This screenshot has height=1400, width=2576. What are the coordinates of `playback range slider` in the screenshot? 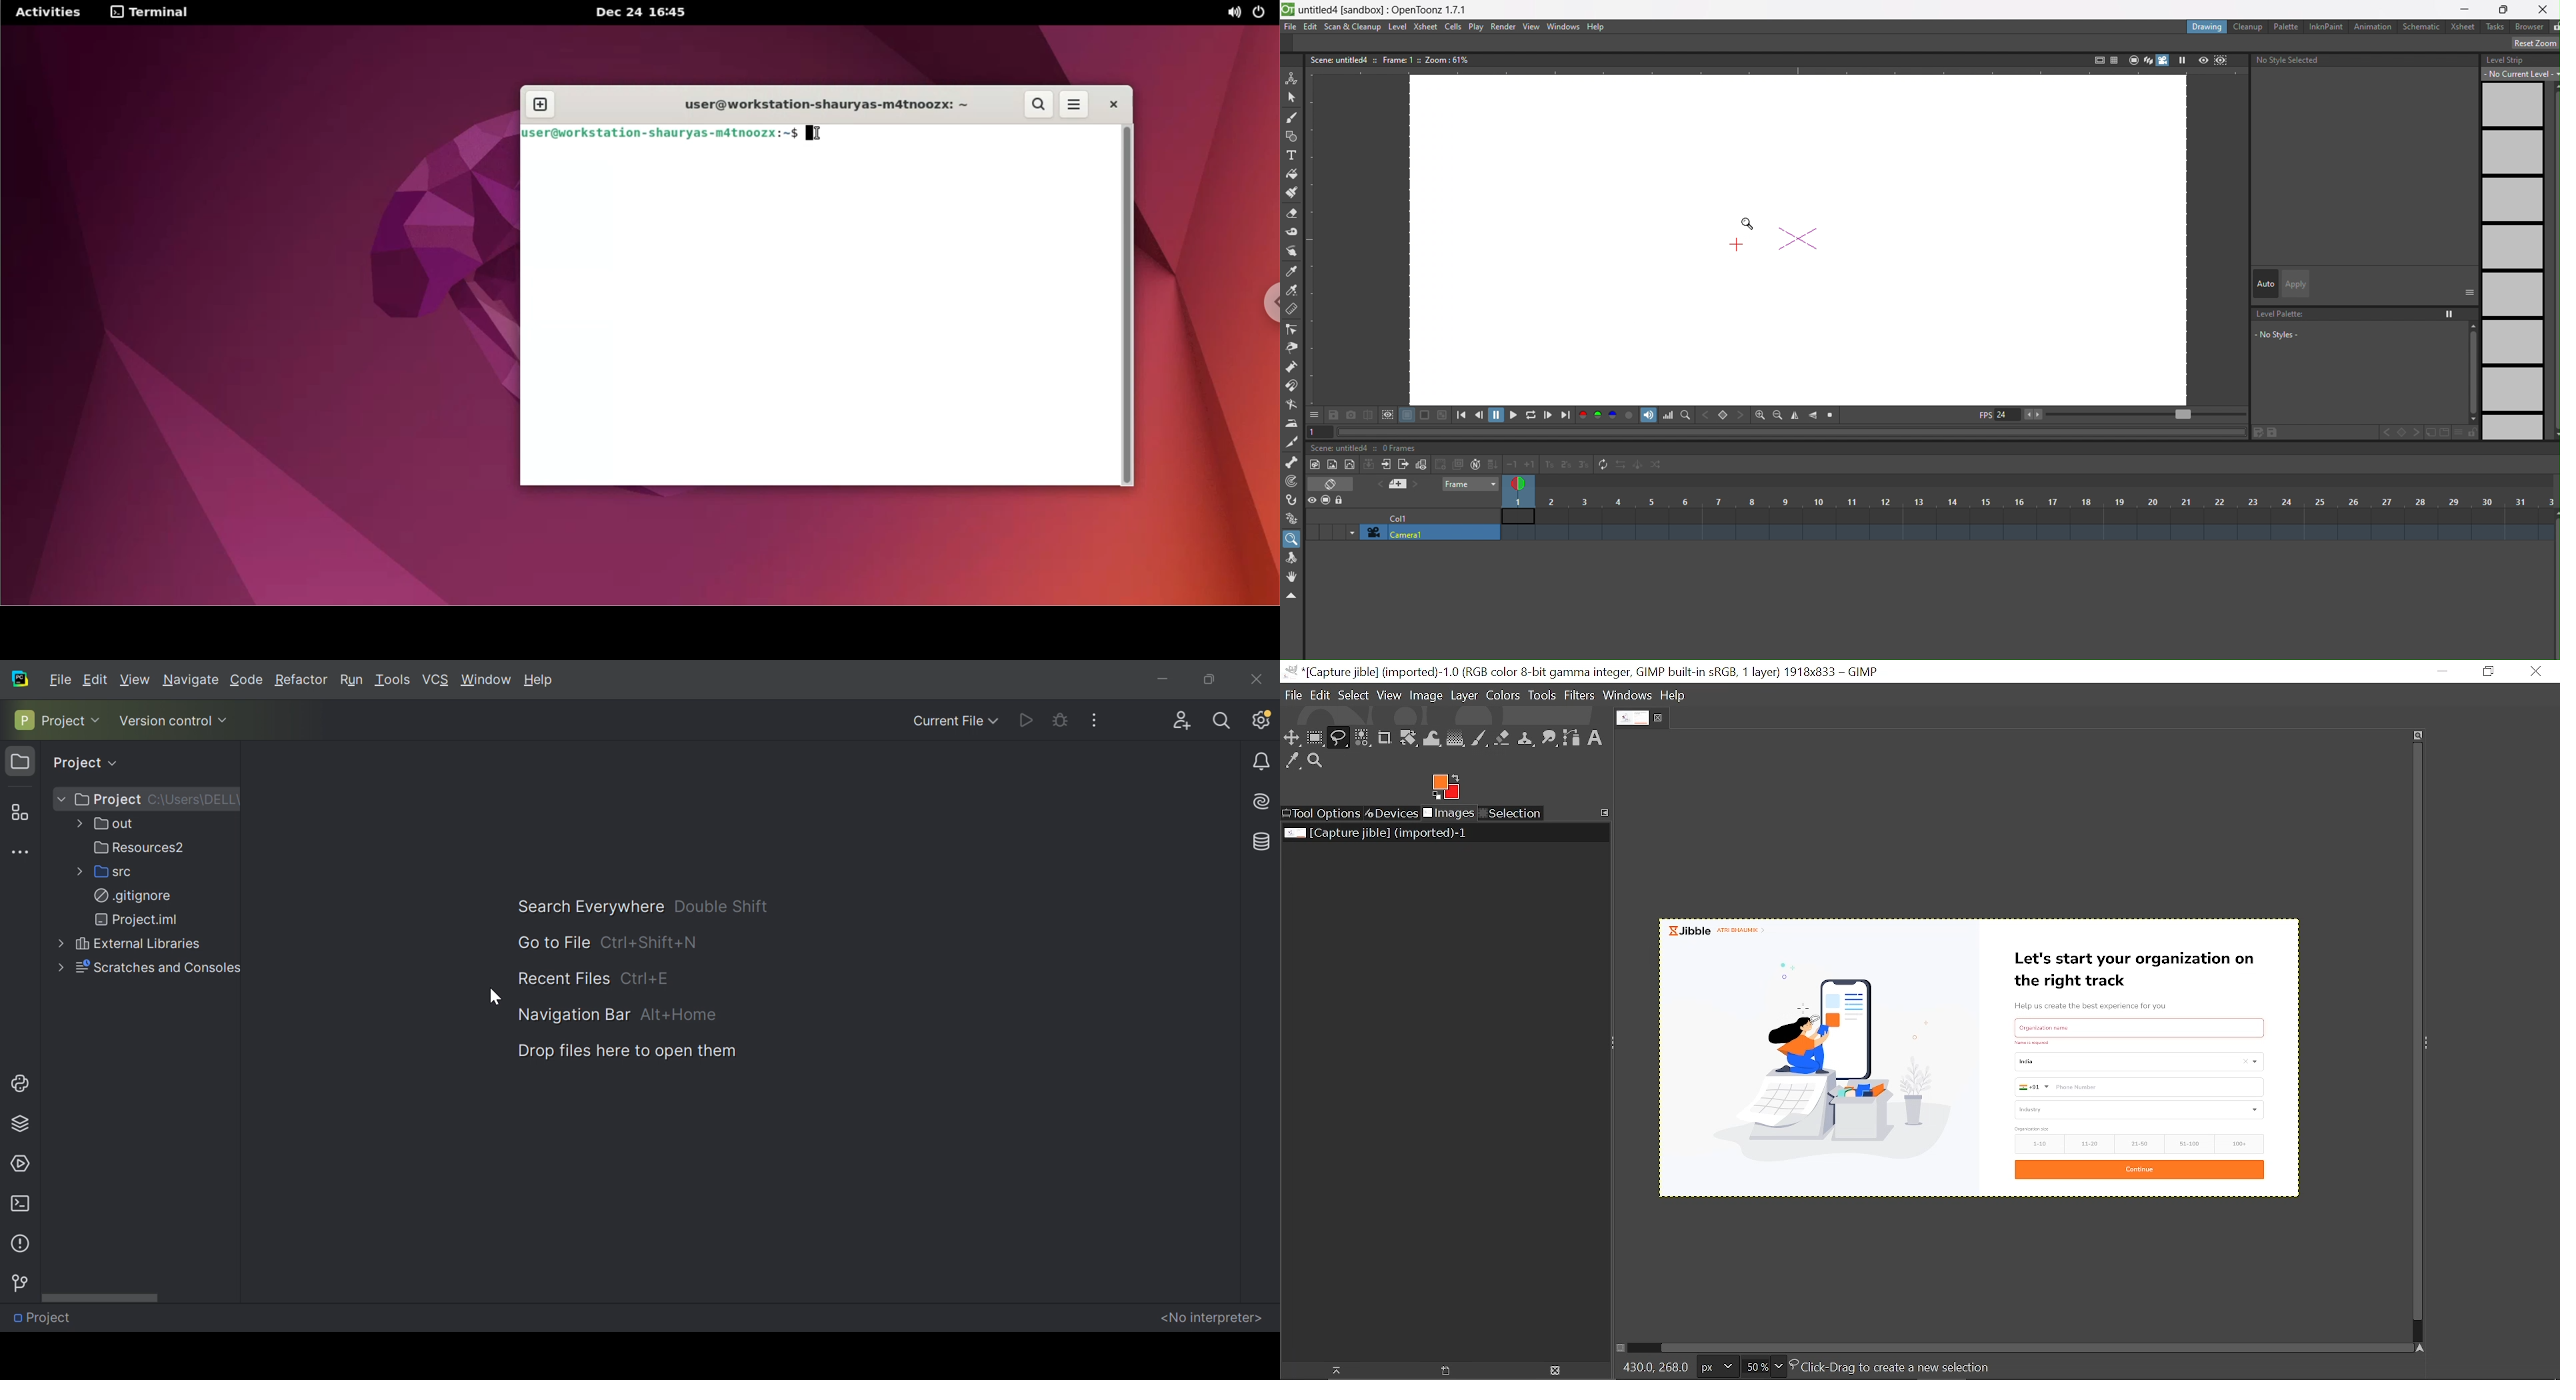 It's located at (2137, 413).